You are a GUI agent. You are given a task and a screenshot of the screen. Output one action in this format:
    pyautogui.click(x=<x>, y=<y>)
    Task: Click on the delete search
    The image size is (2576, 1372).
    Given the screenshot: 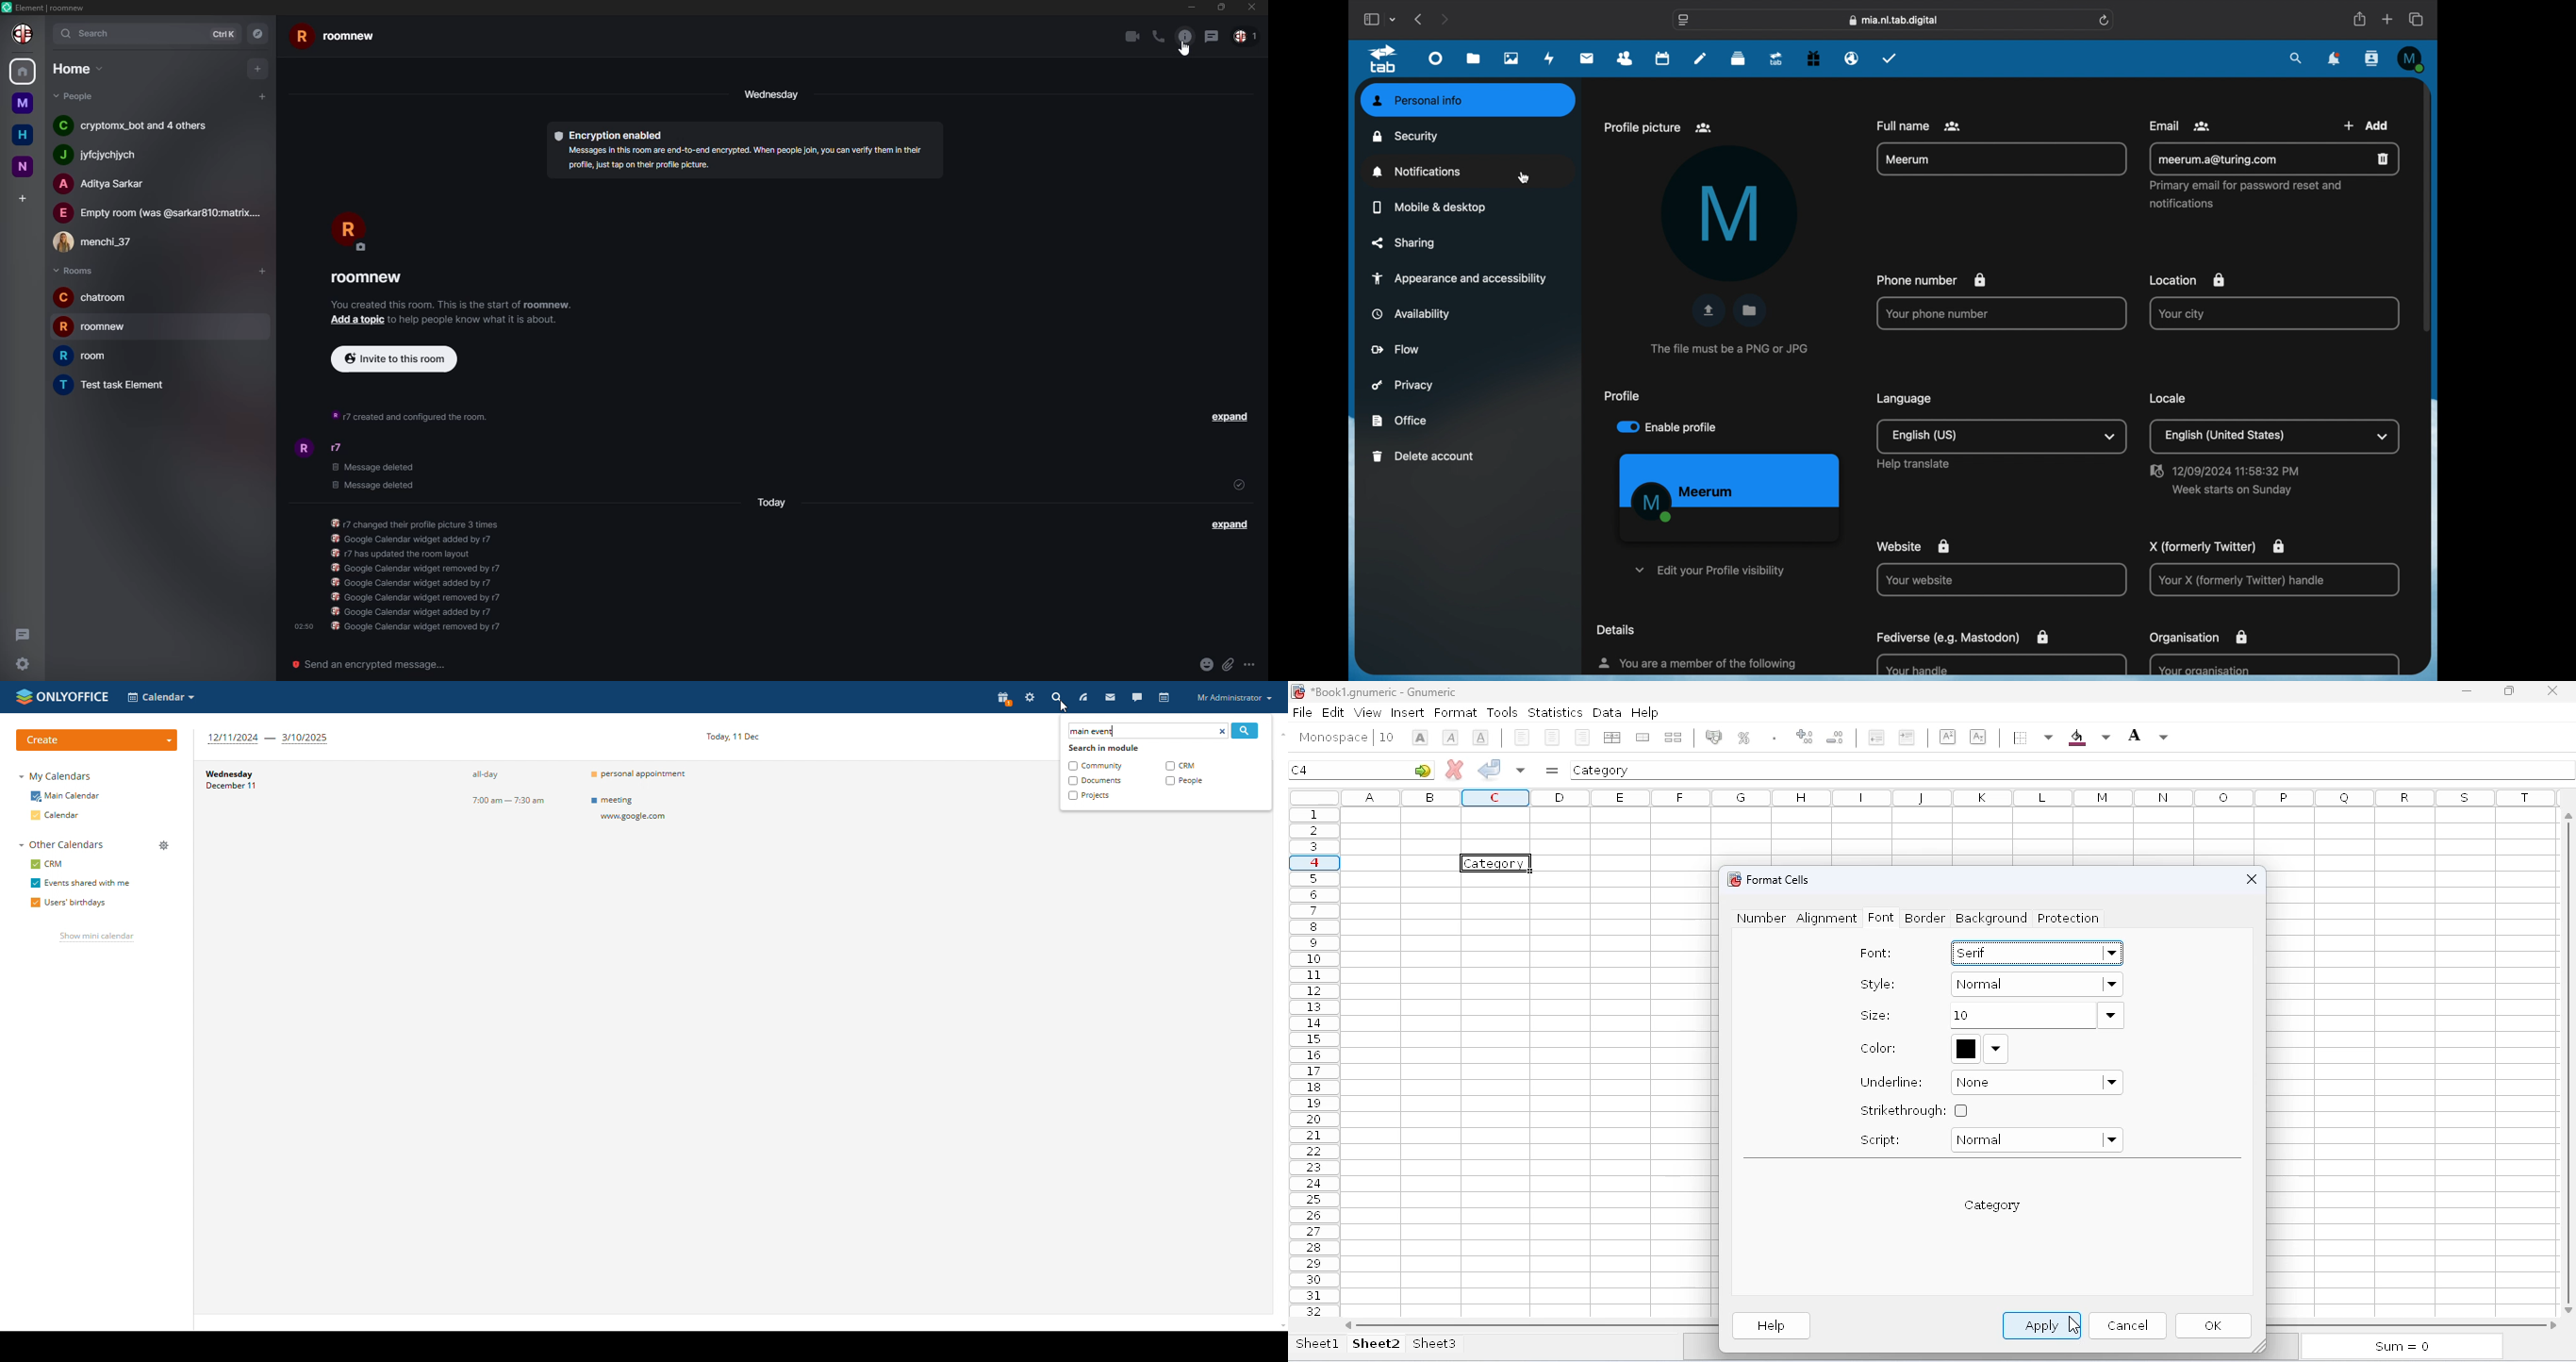 What is the action you would take?
    pyautogui.click(x=1222, y=731)
    